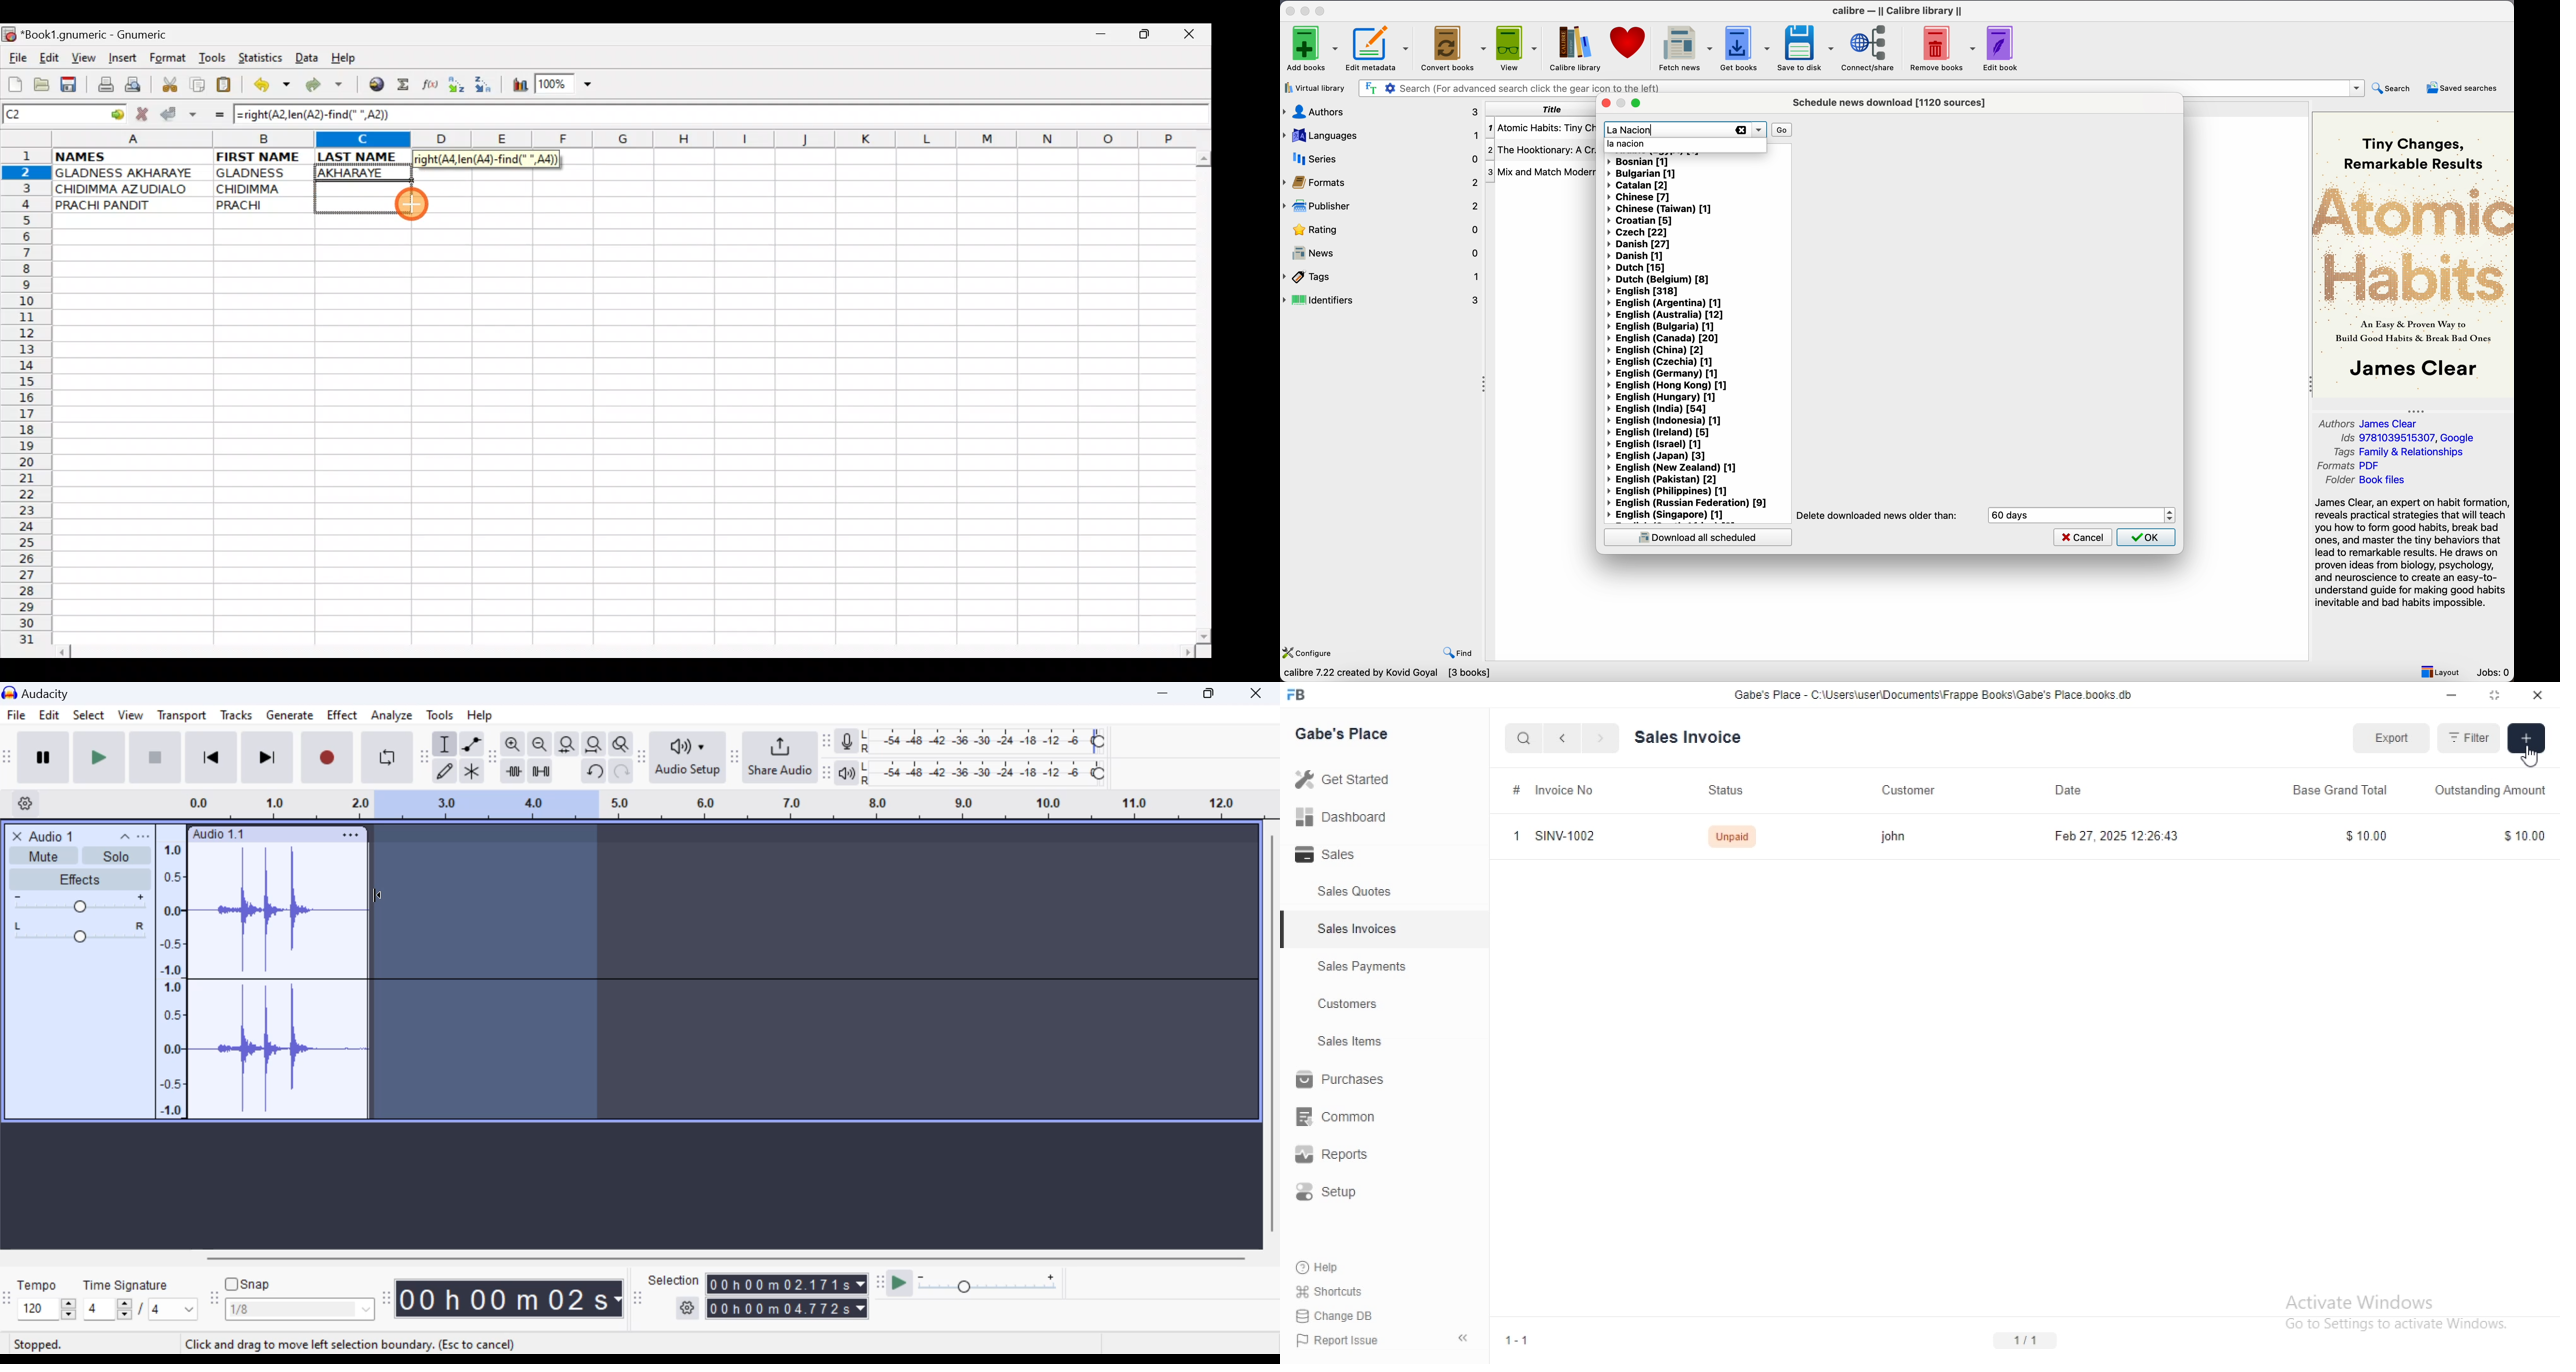  What do you see at coordinates (16, 59) in the screenshot?
I see `File` at bounding box center [16, 59].